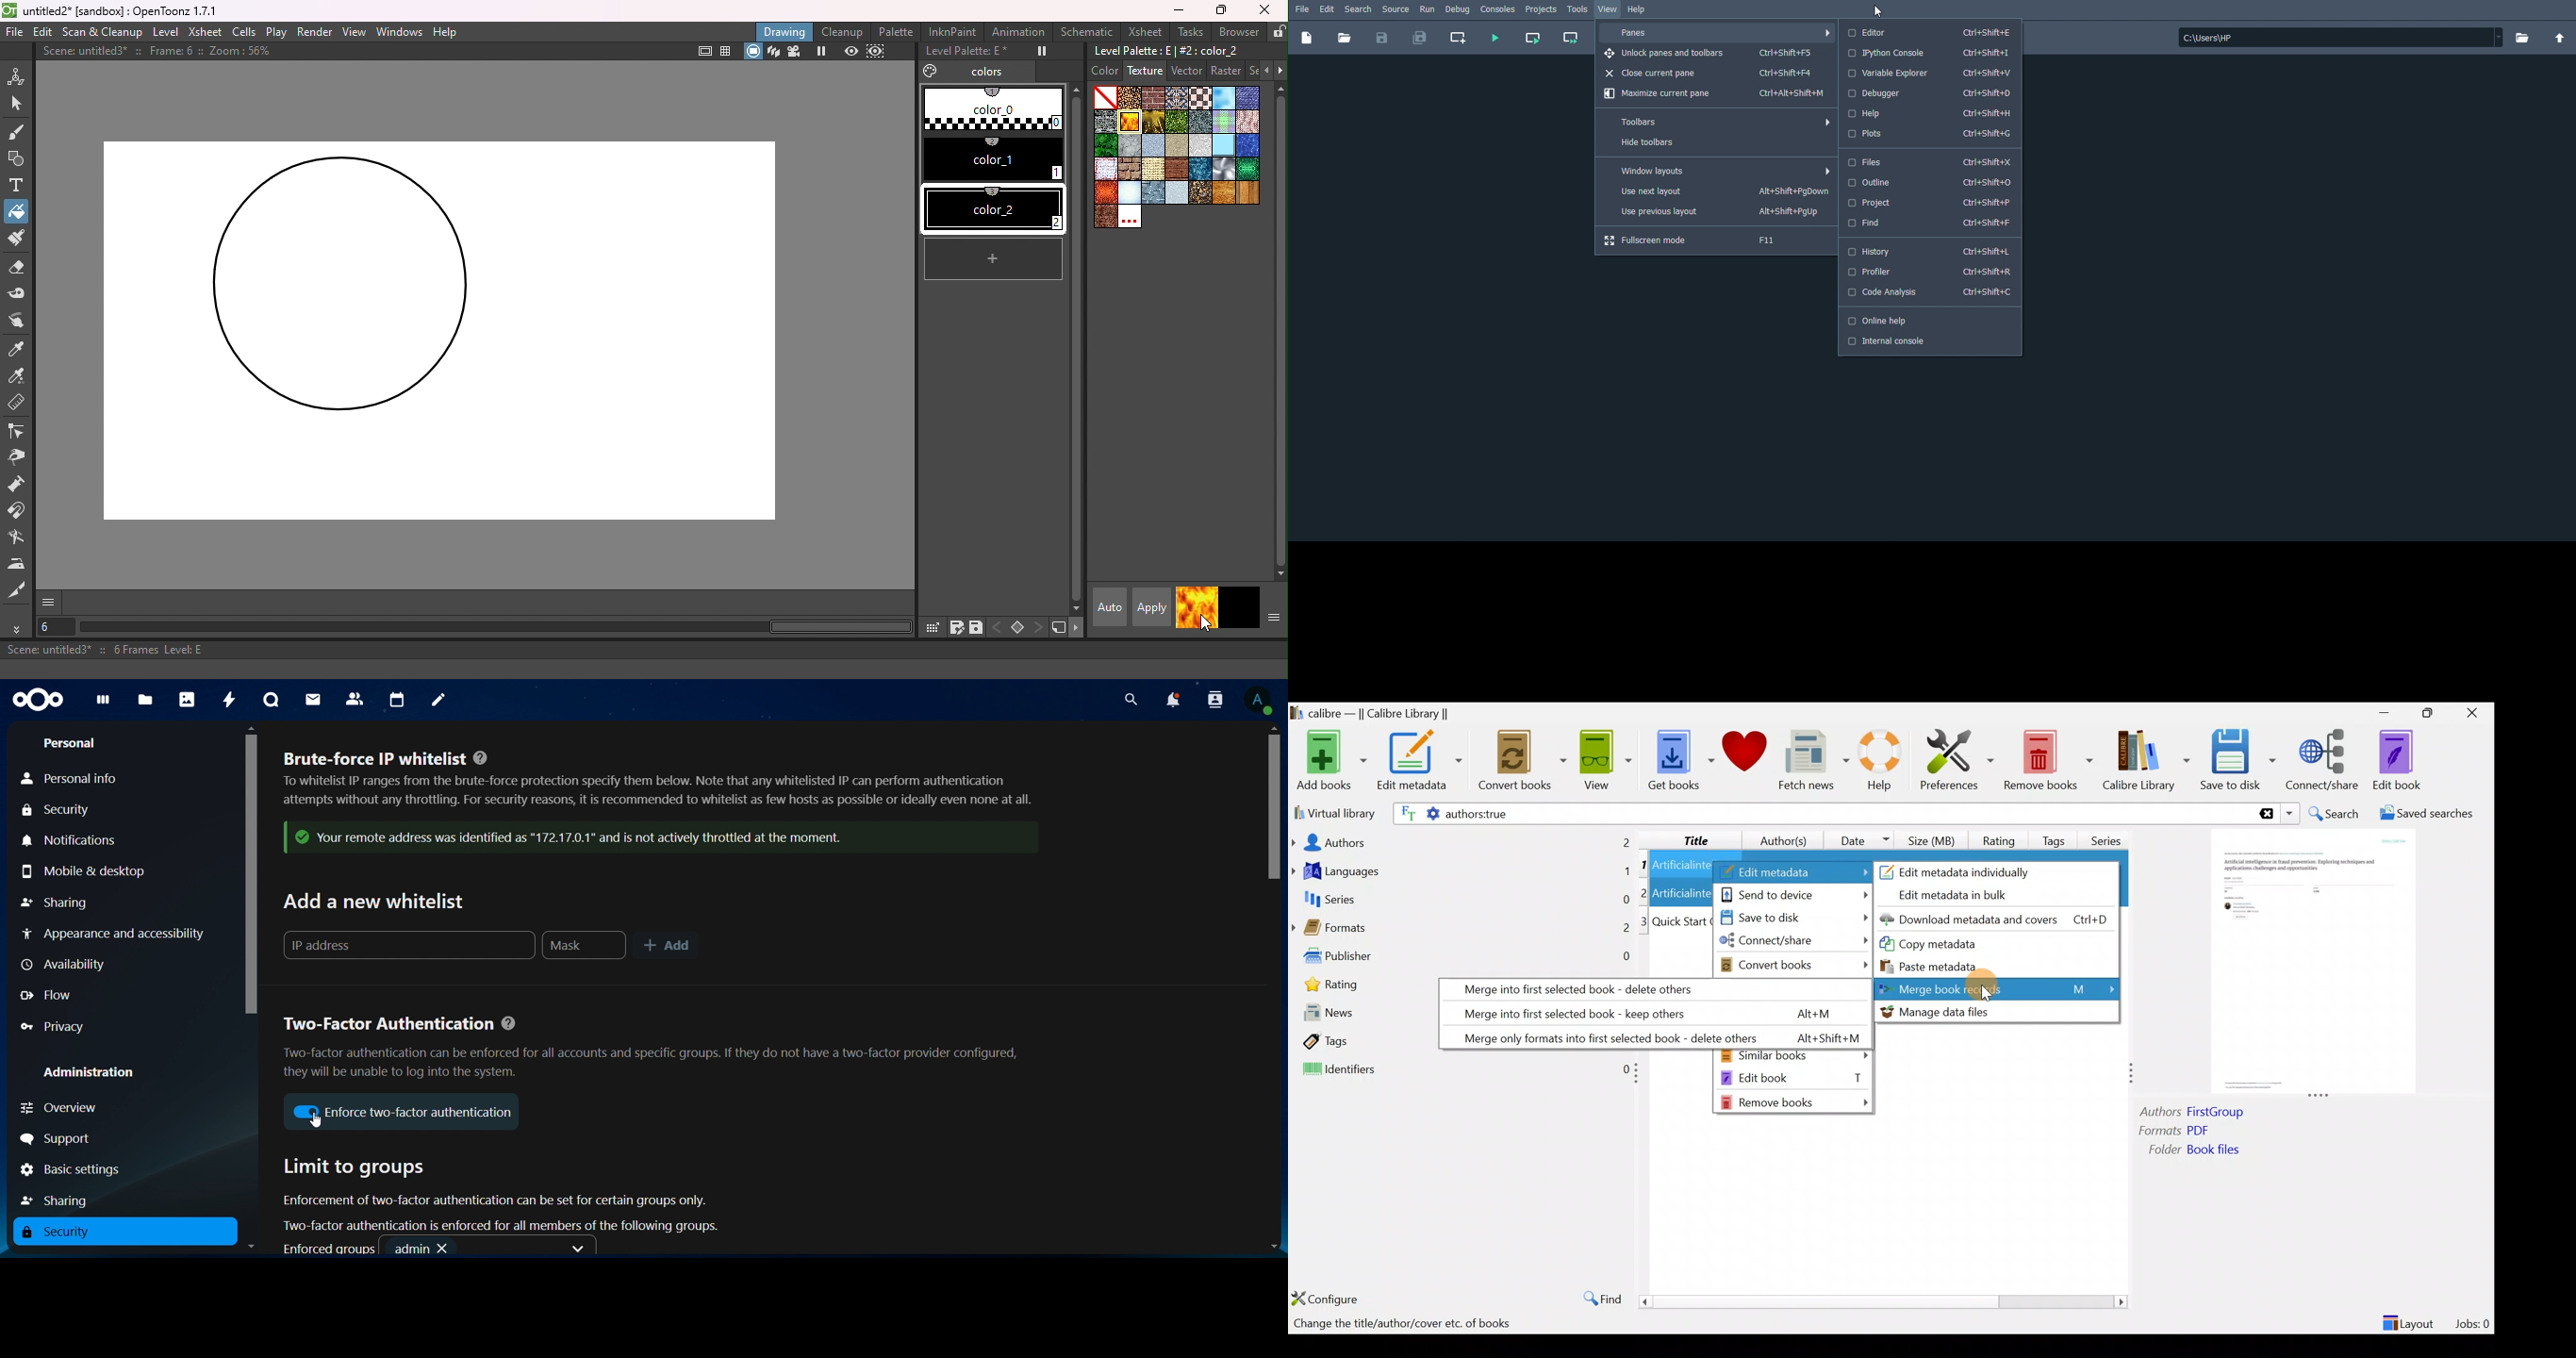 The height and width of the screenshot is (1372, 2576). What do you see at coordinates (1263, 70) in the screenshot?
I see `Previous` at bounding box center [1263, 70].